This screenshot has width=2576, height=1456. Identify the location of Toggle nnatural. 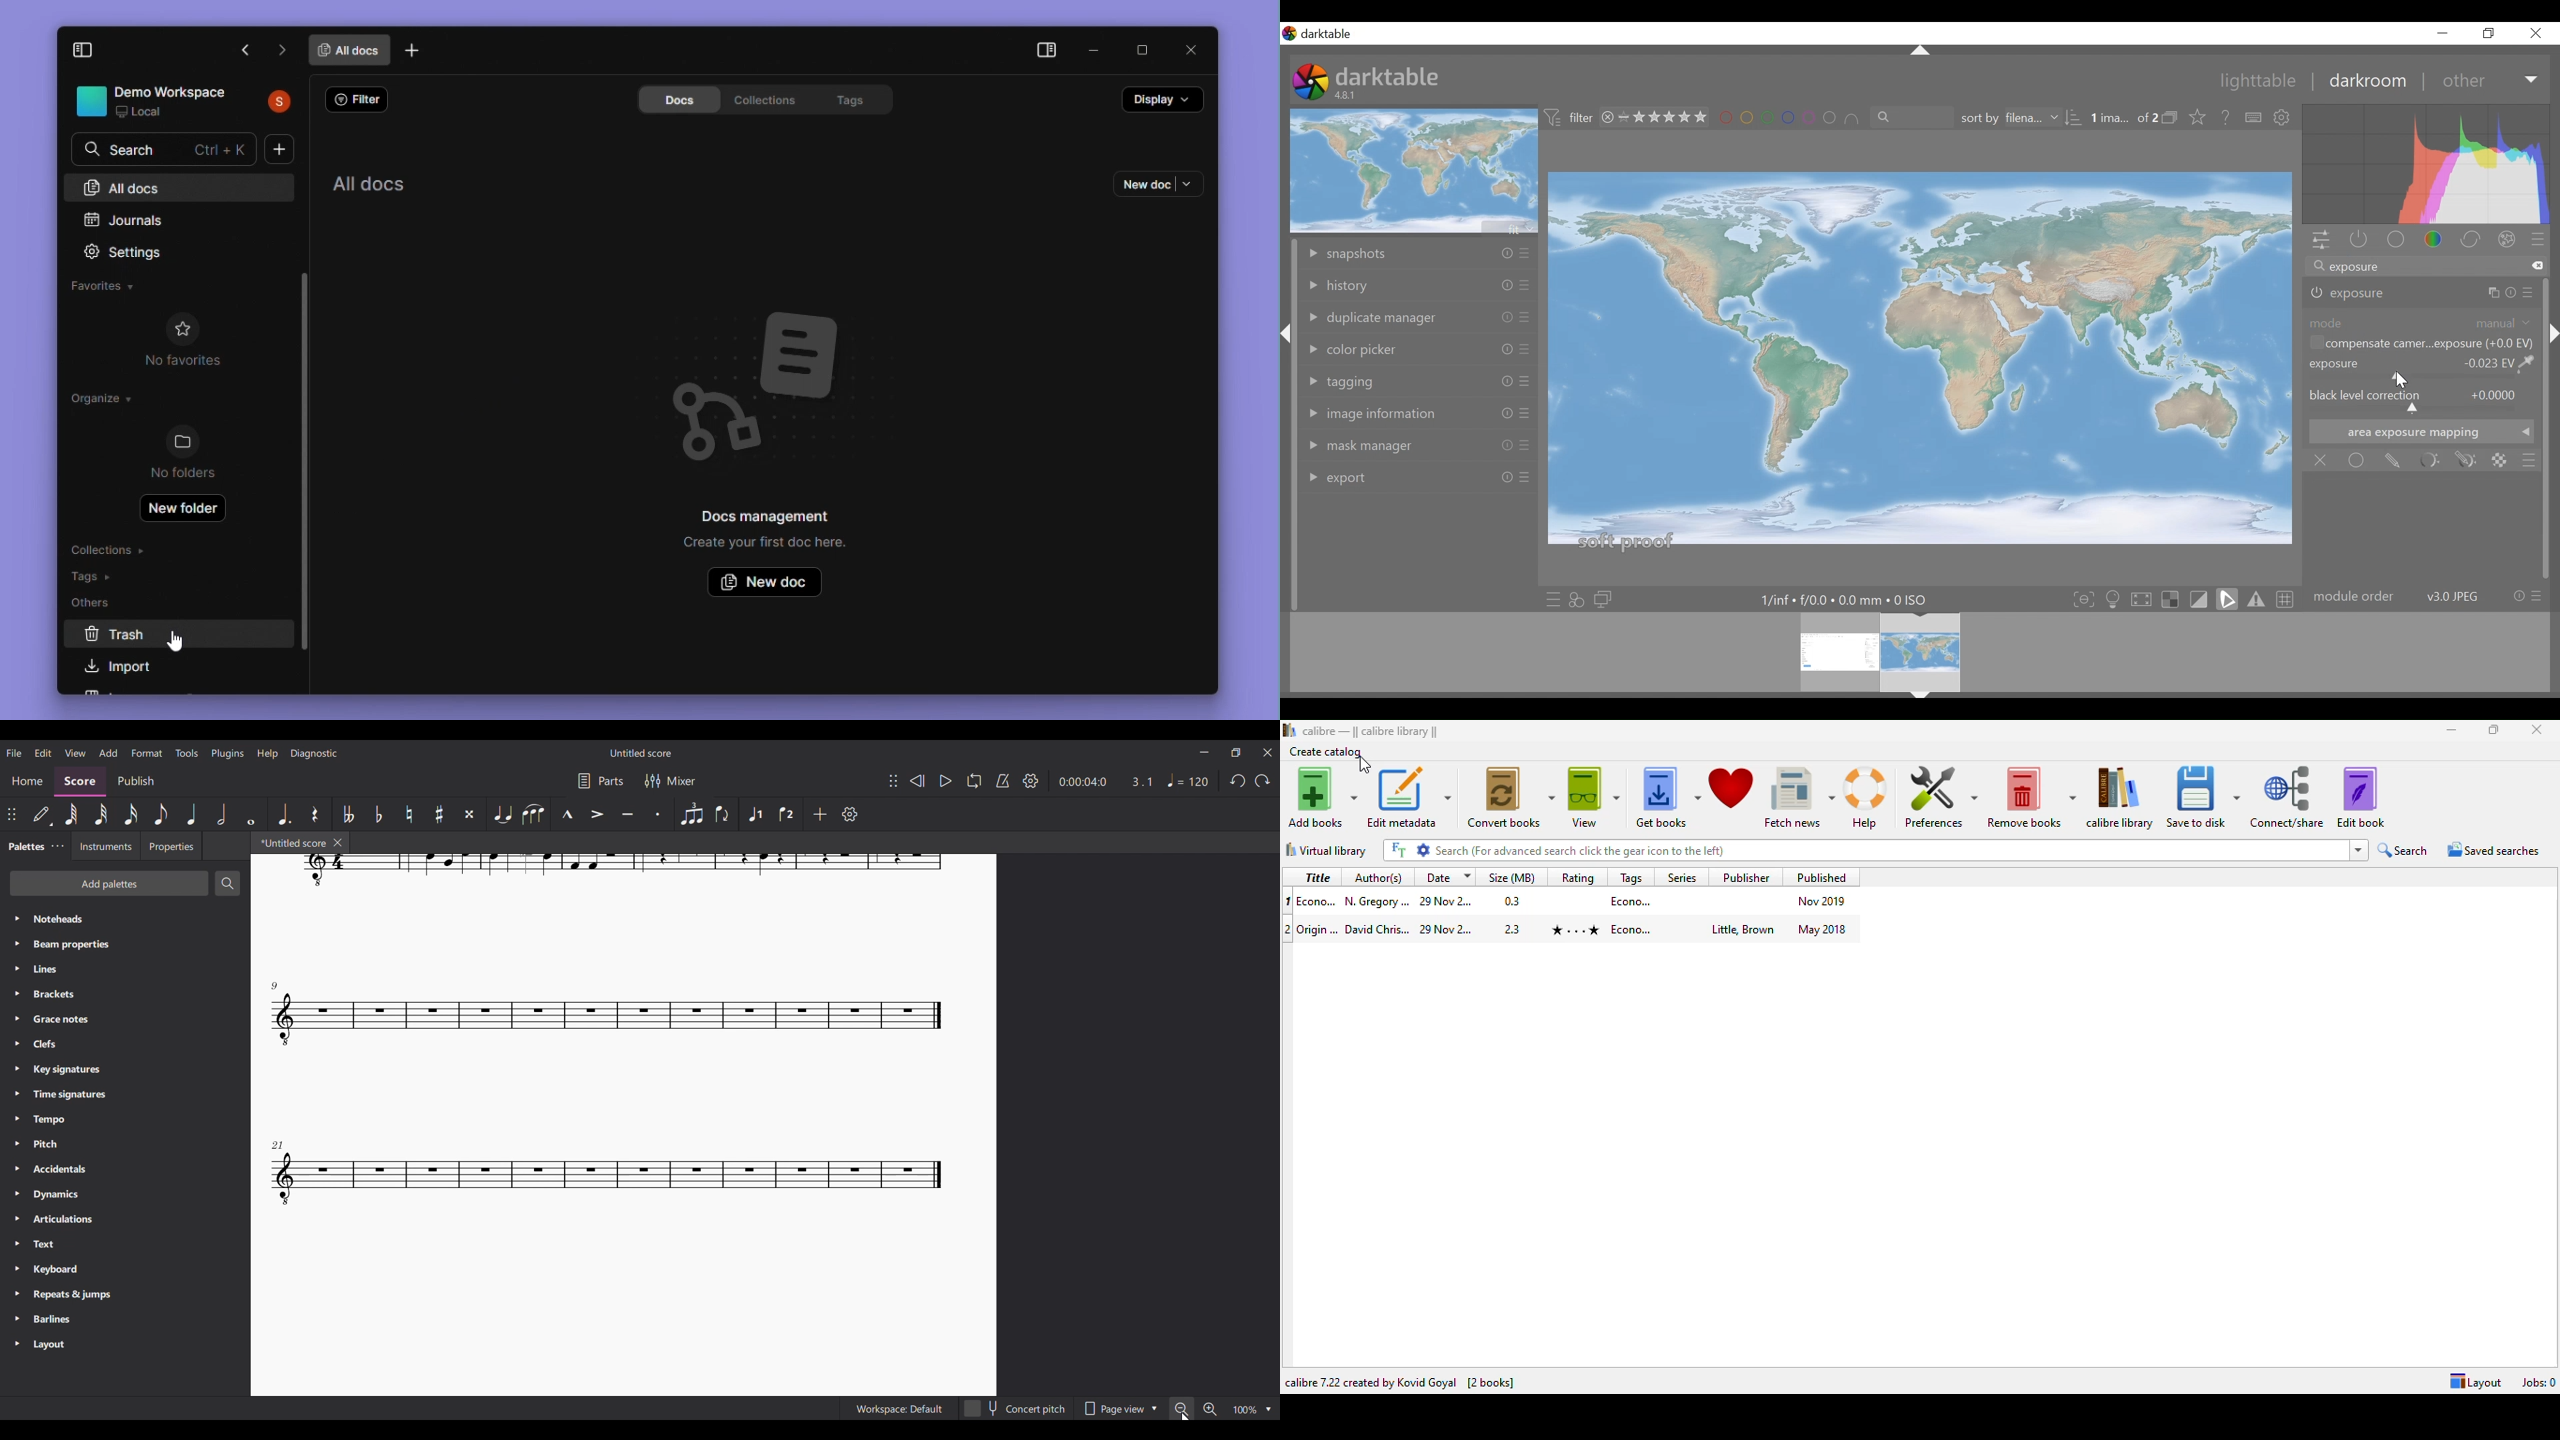
(409, 814).